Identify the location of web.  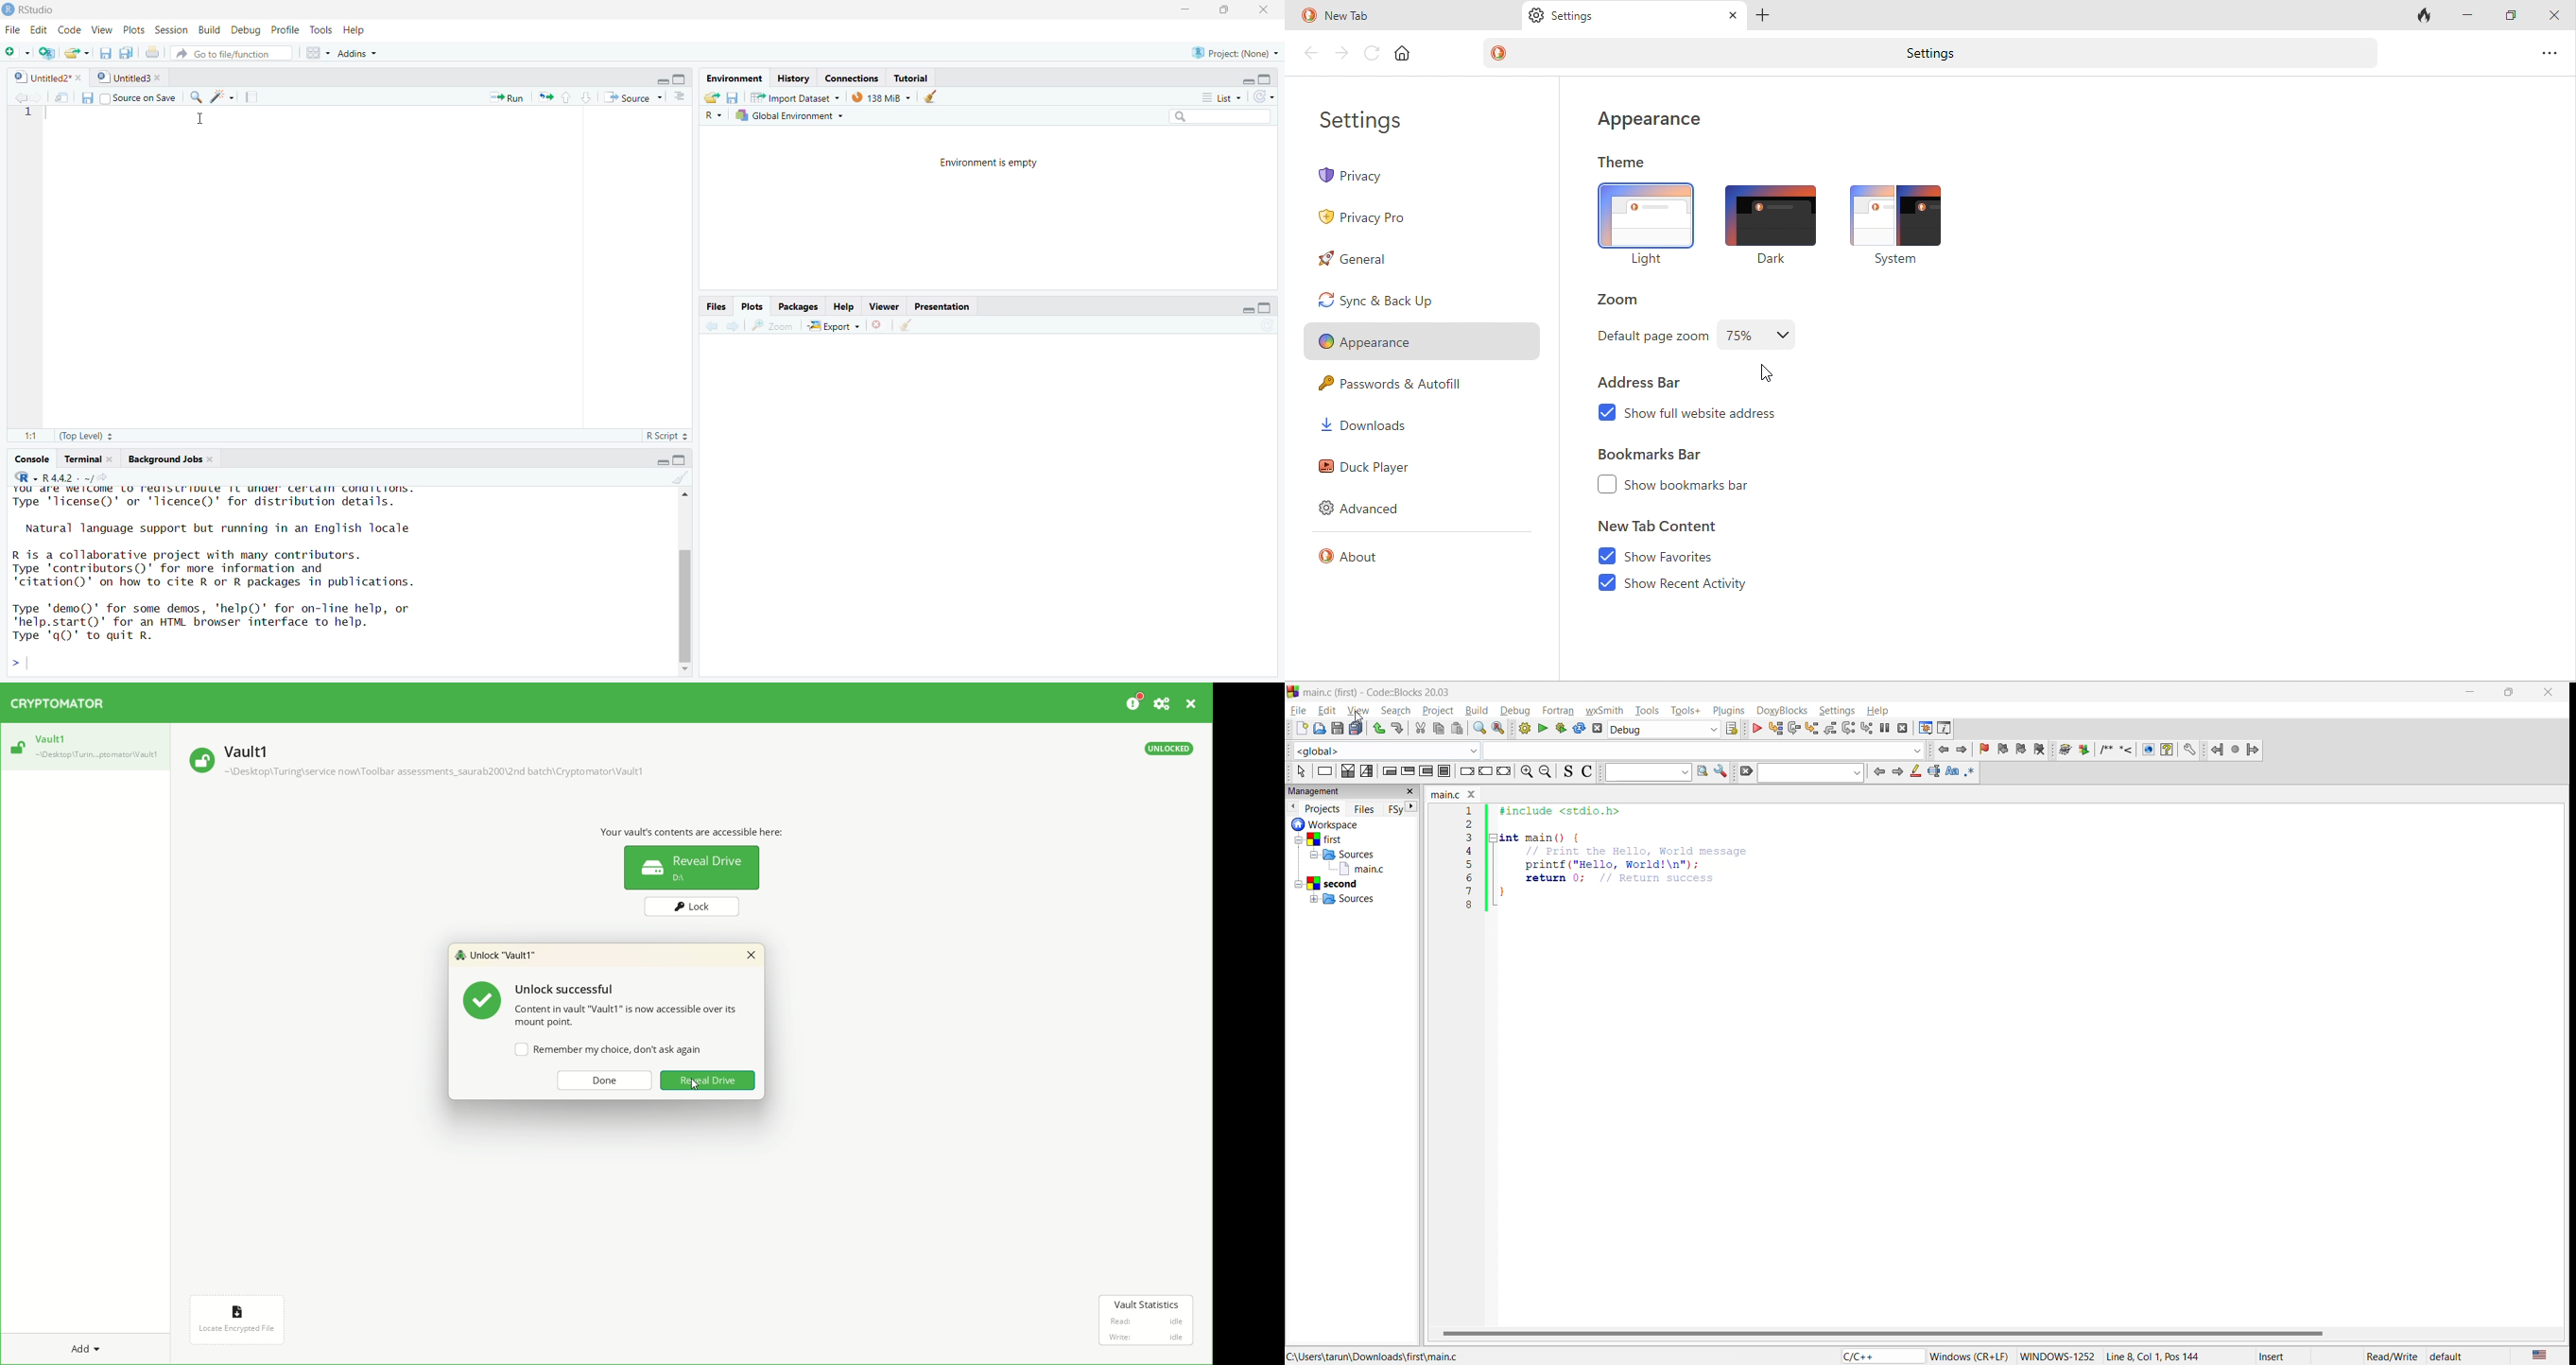
(2149, 749).